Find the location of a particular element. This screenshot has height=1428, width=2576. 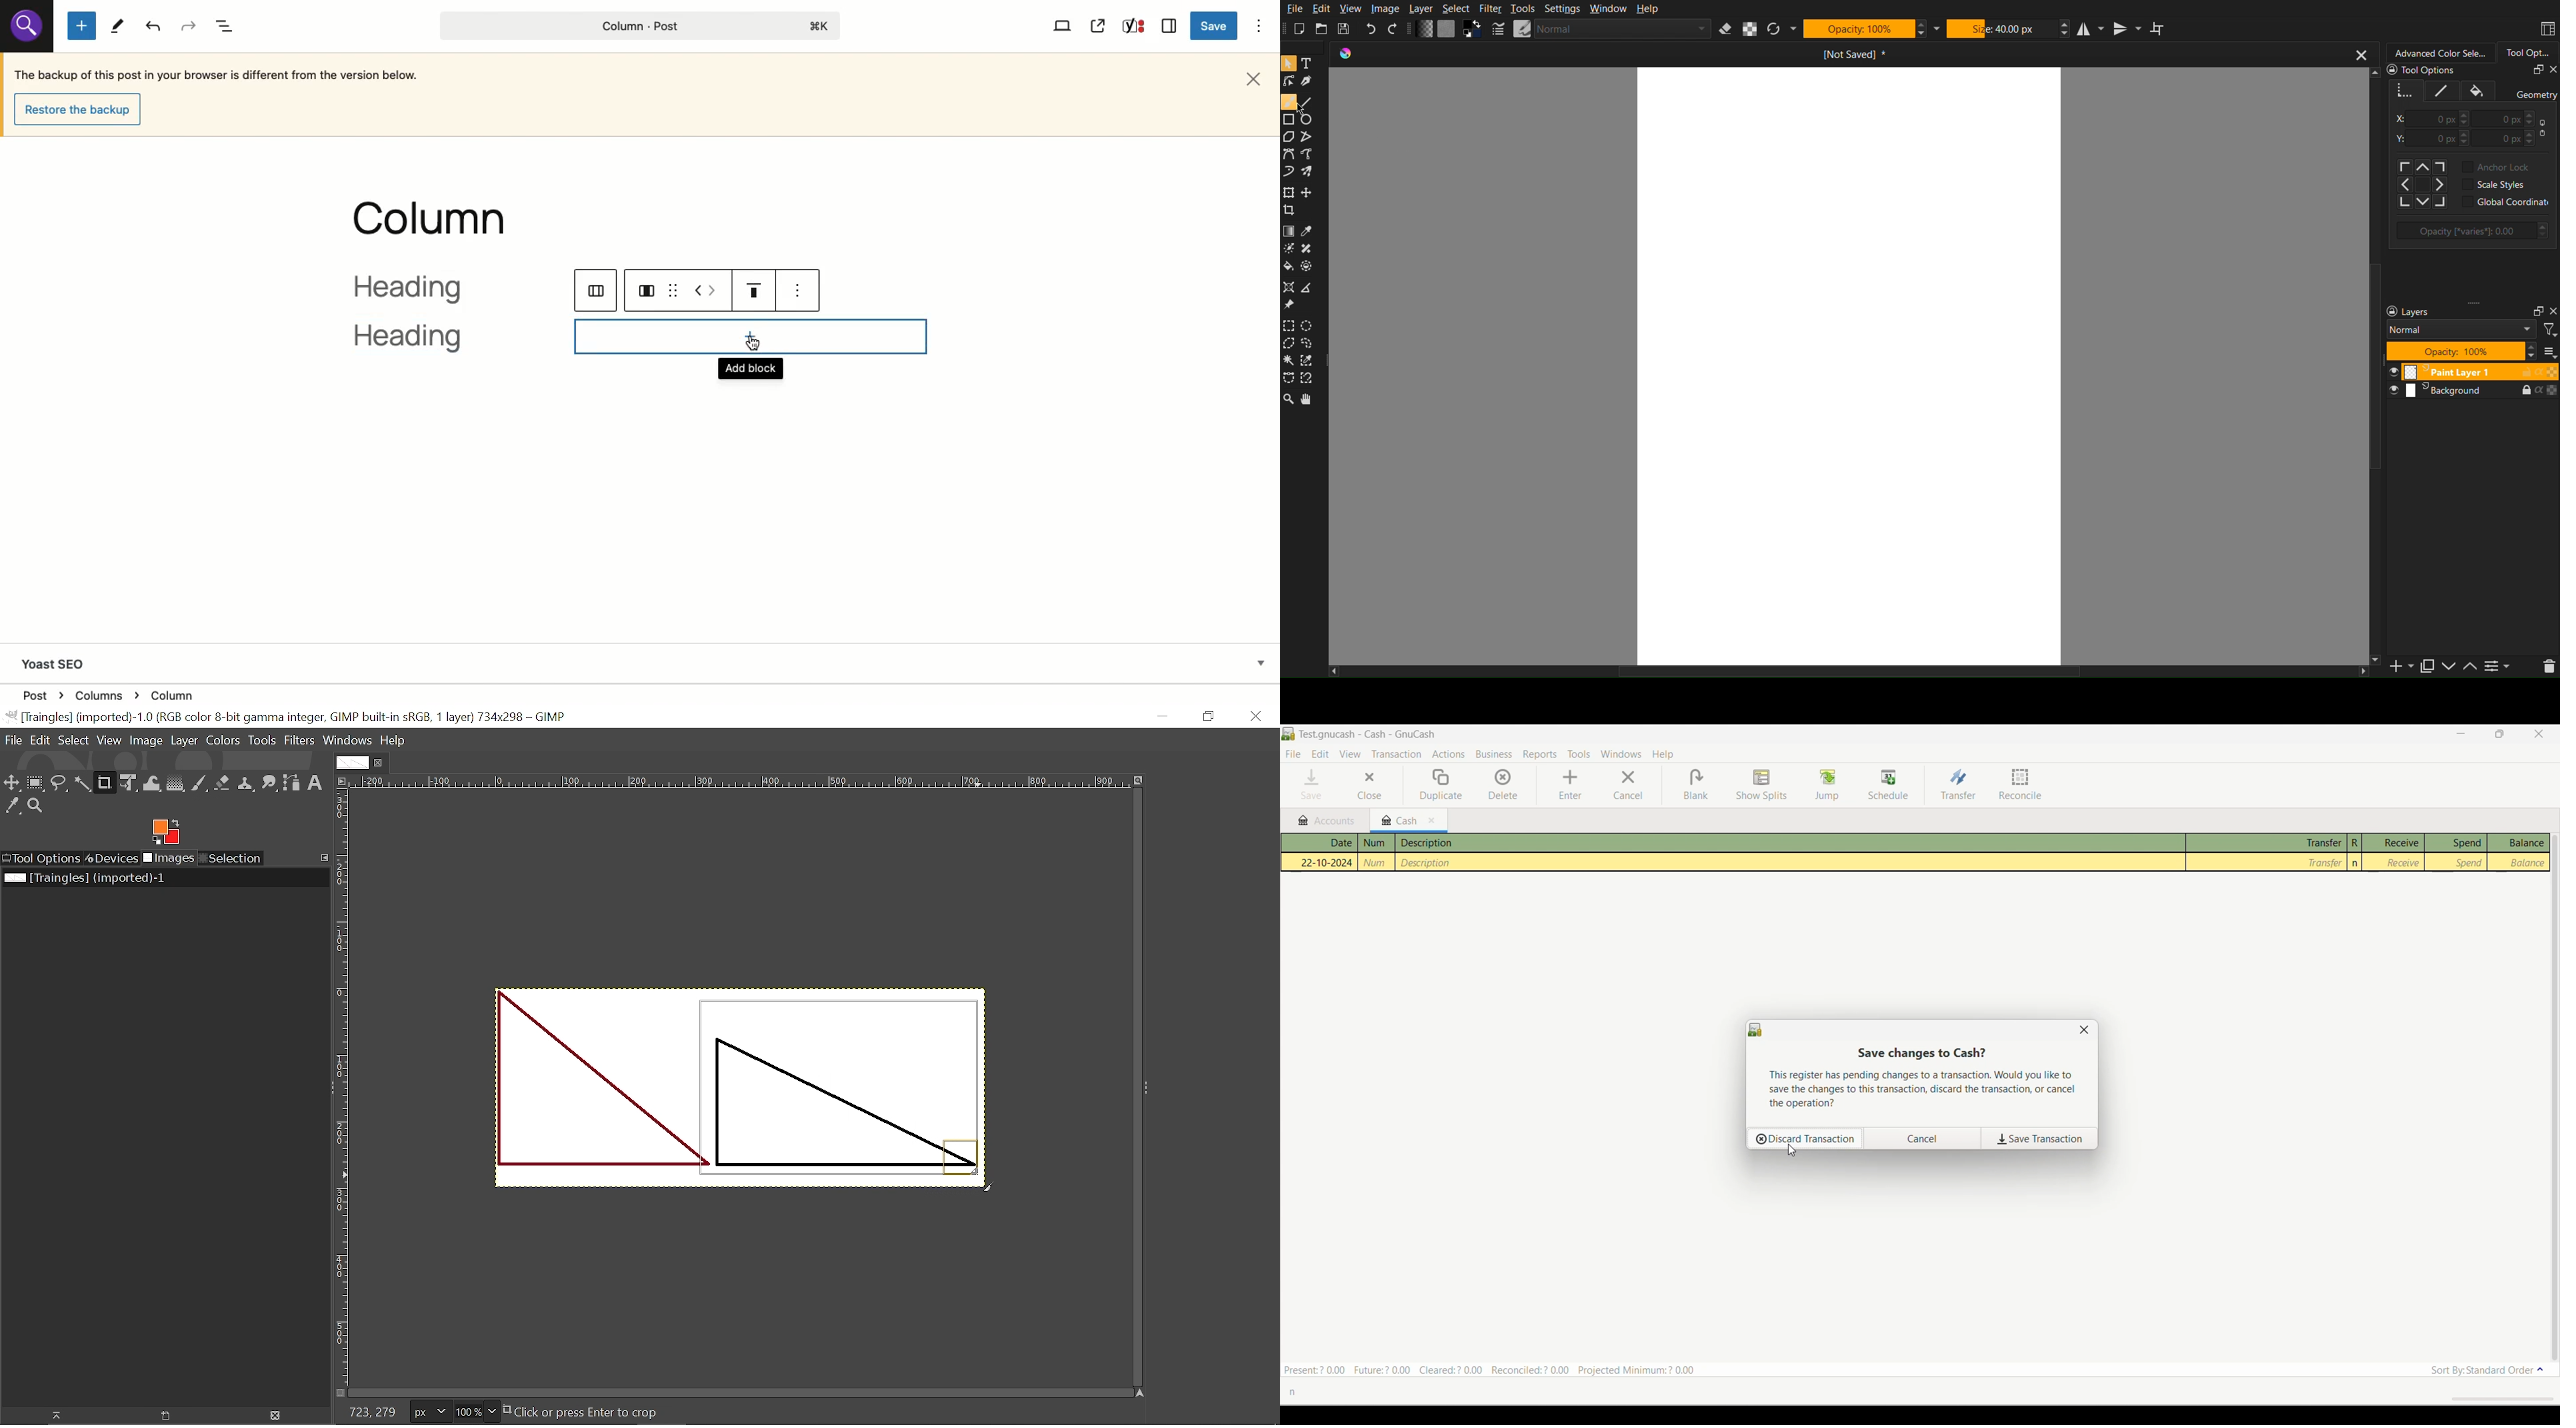

Circle is located at coordinates (1310, 120).